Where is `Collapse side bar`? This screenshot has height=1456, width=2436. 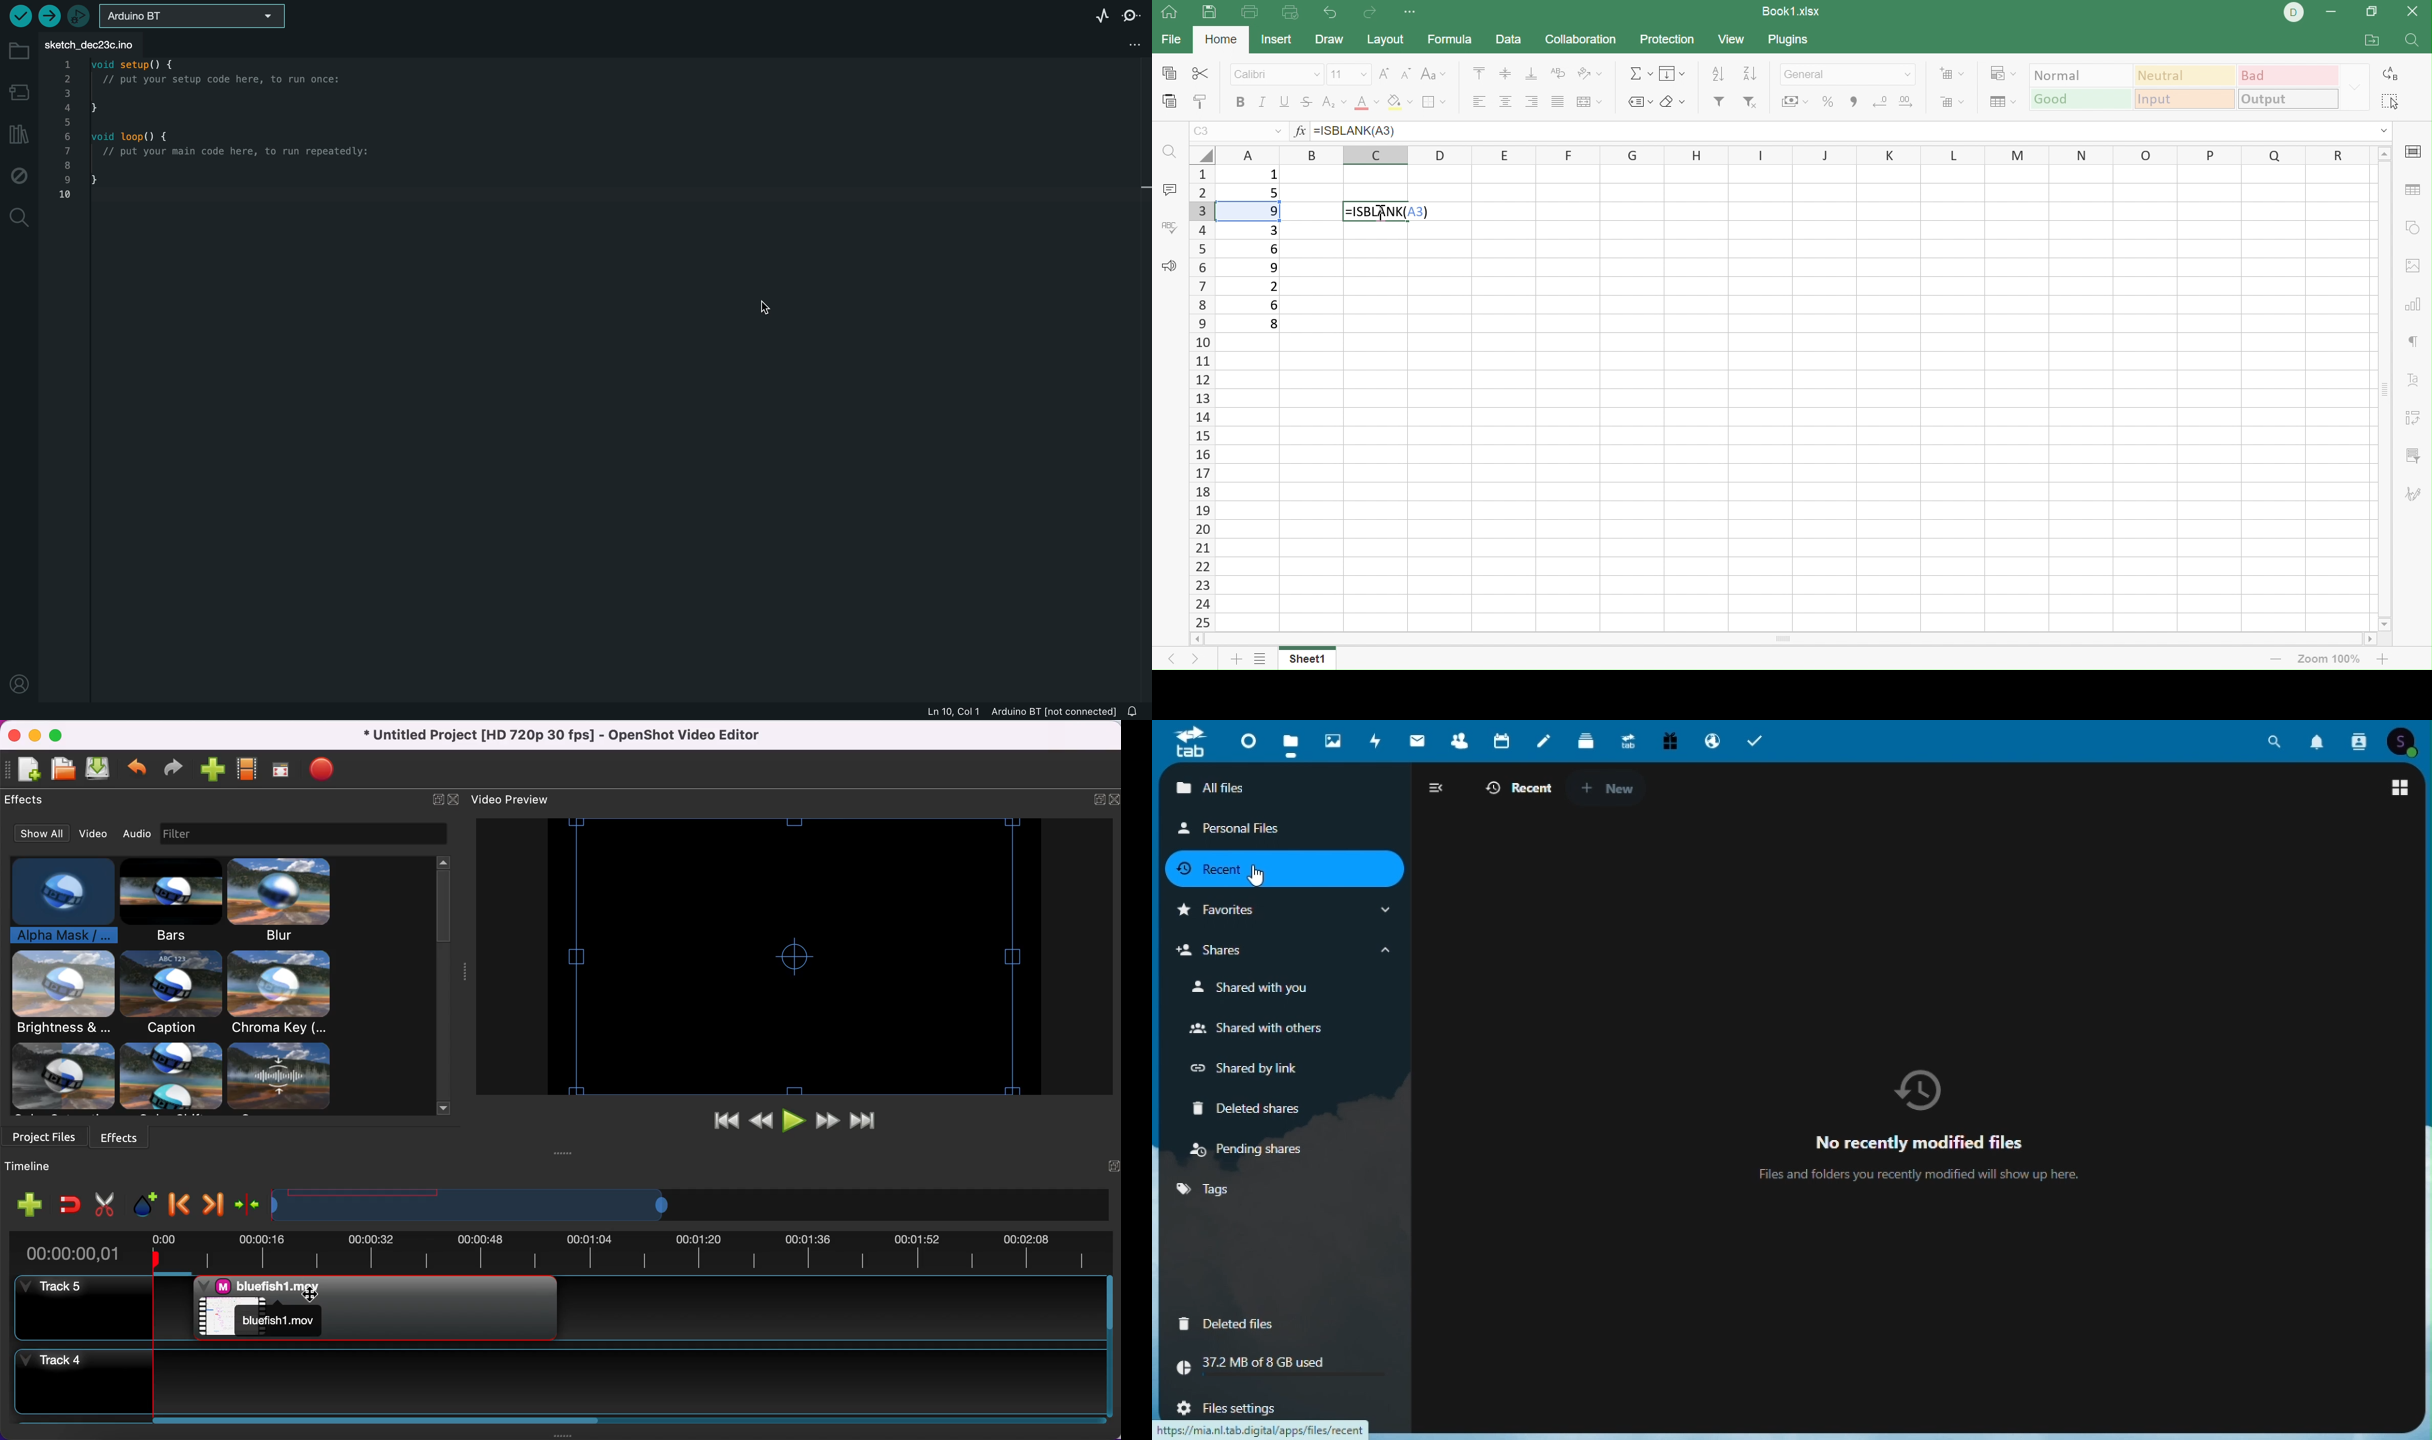 Collapse side bar is located at coordinates (1435, 787).